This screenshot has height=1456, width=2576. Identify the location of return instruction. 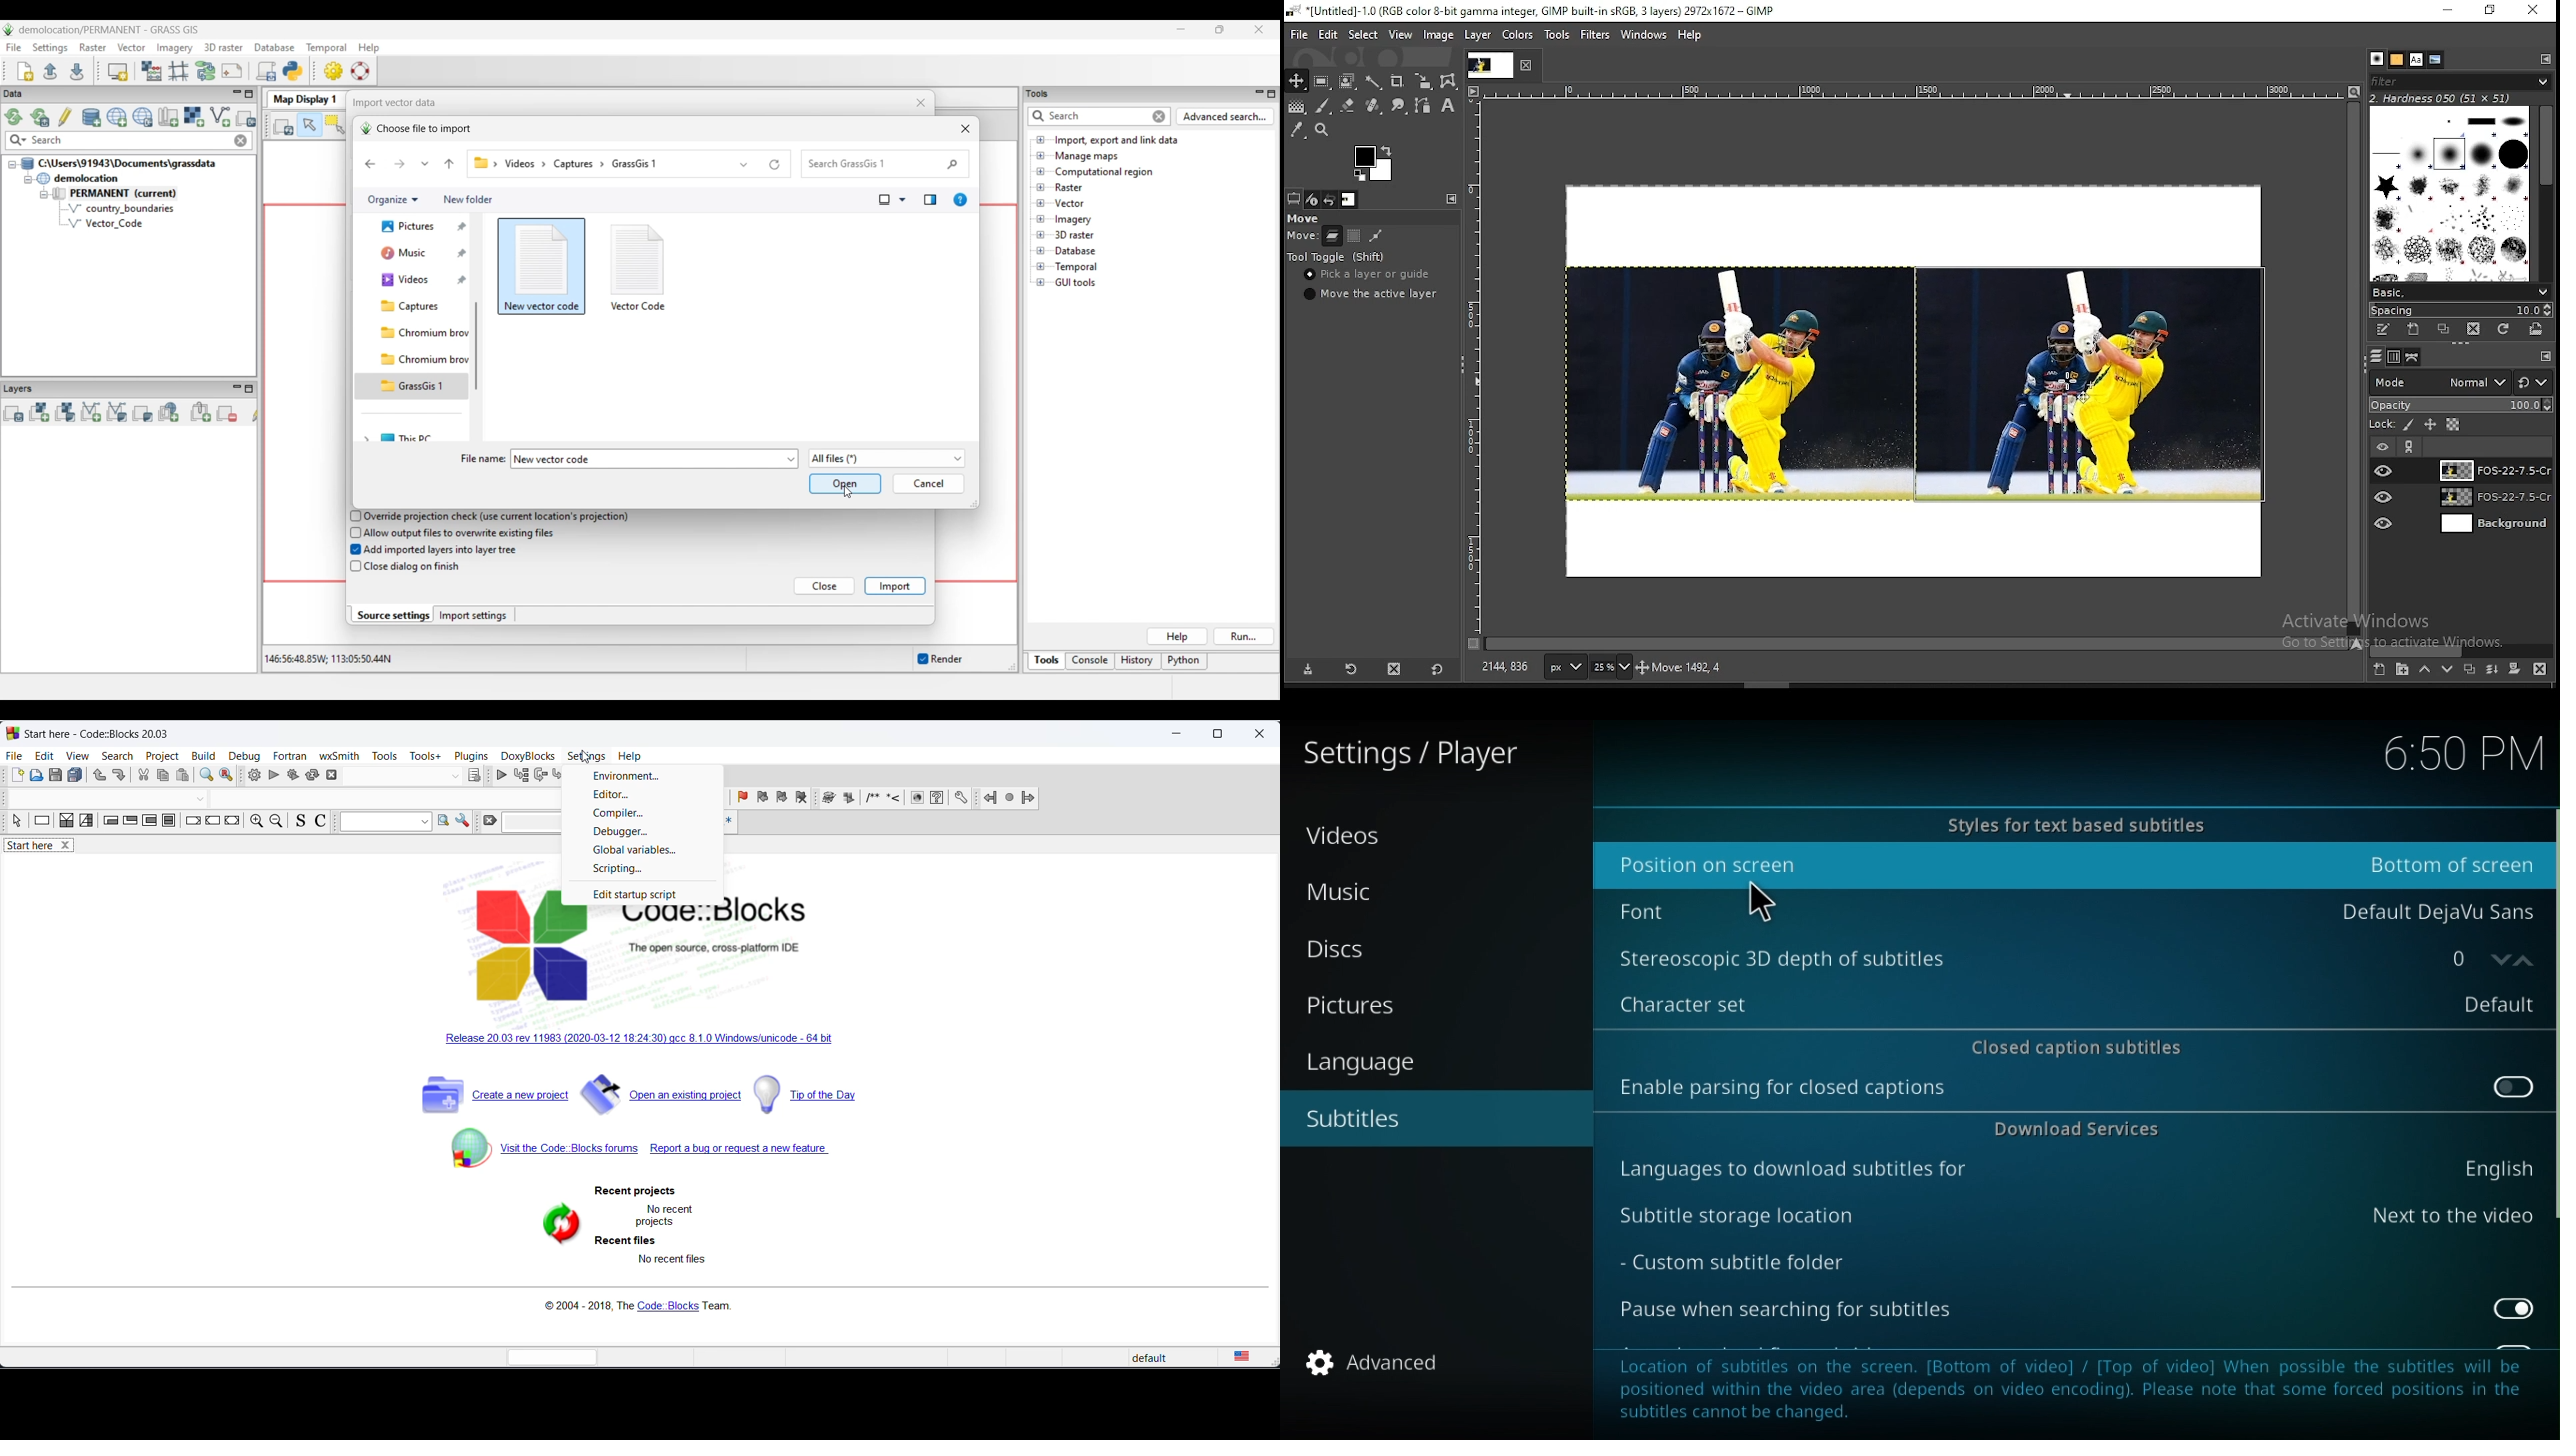
(233, 819).